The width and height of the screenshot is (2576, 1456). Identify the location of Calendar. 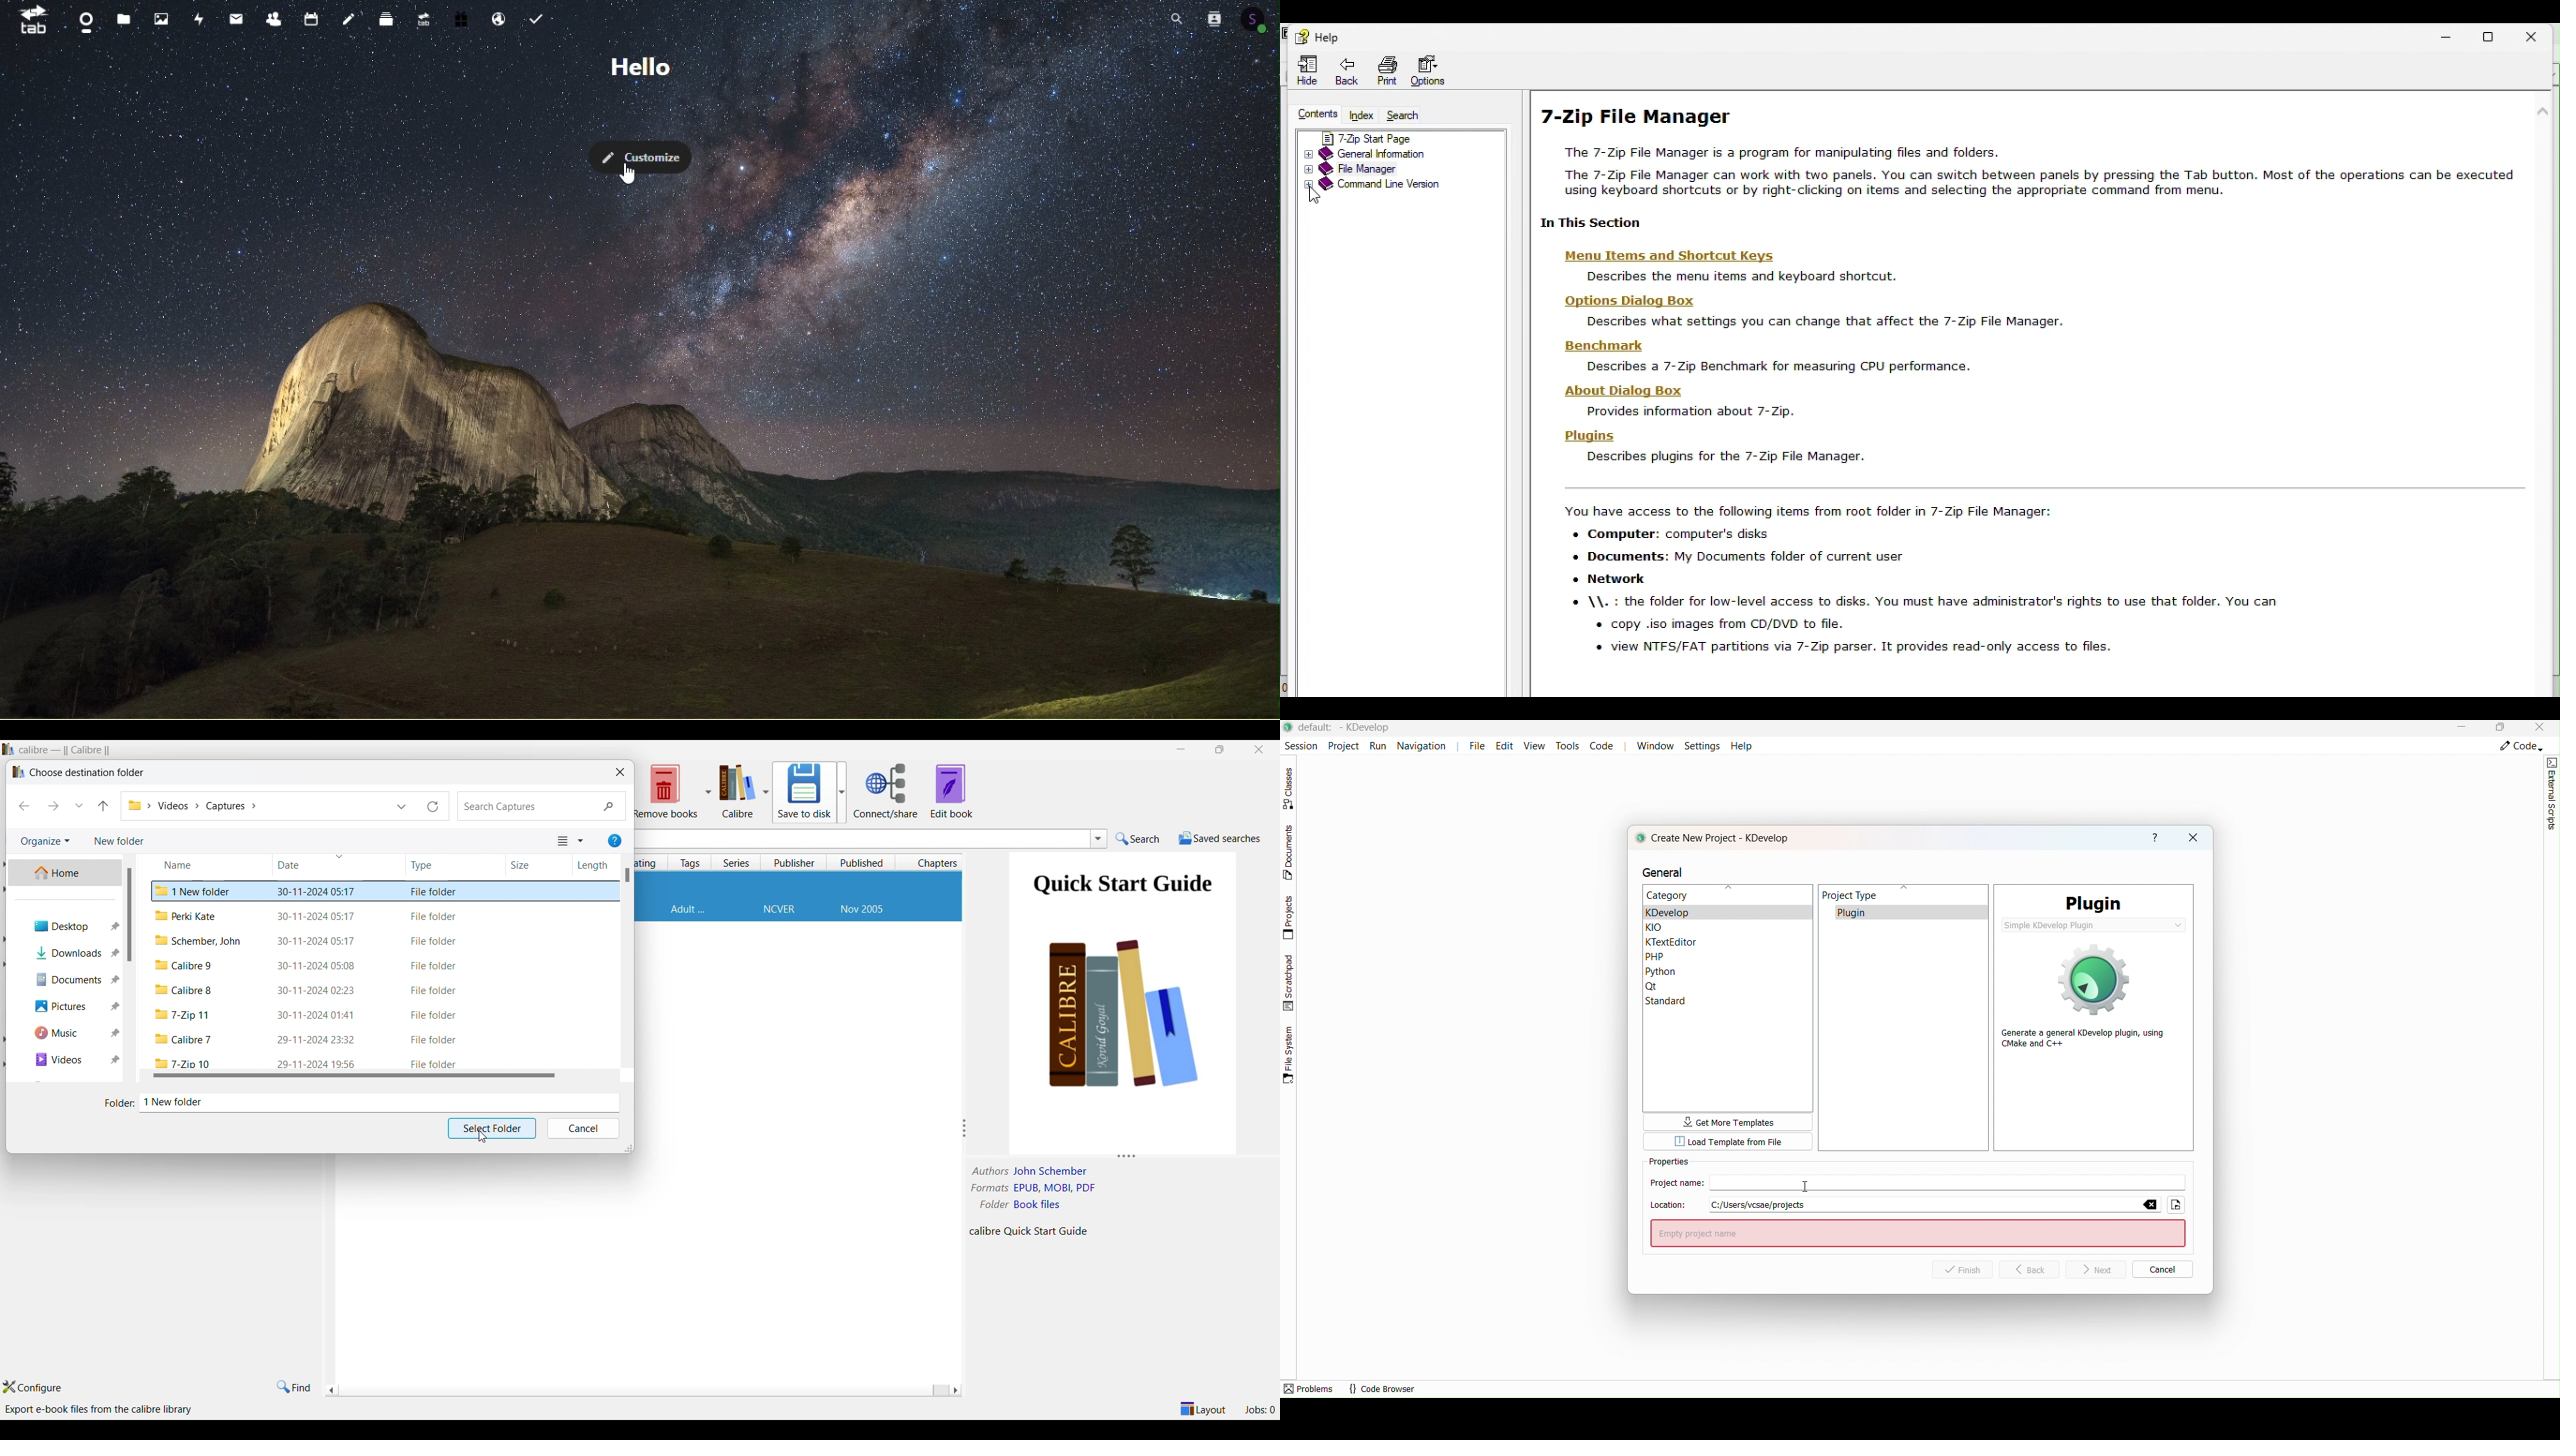
(308, 18).